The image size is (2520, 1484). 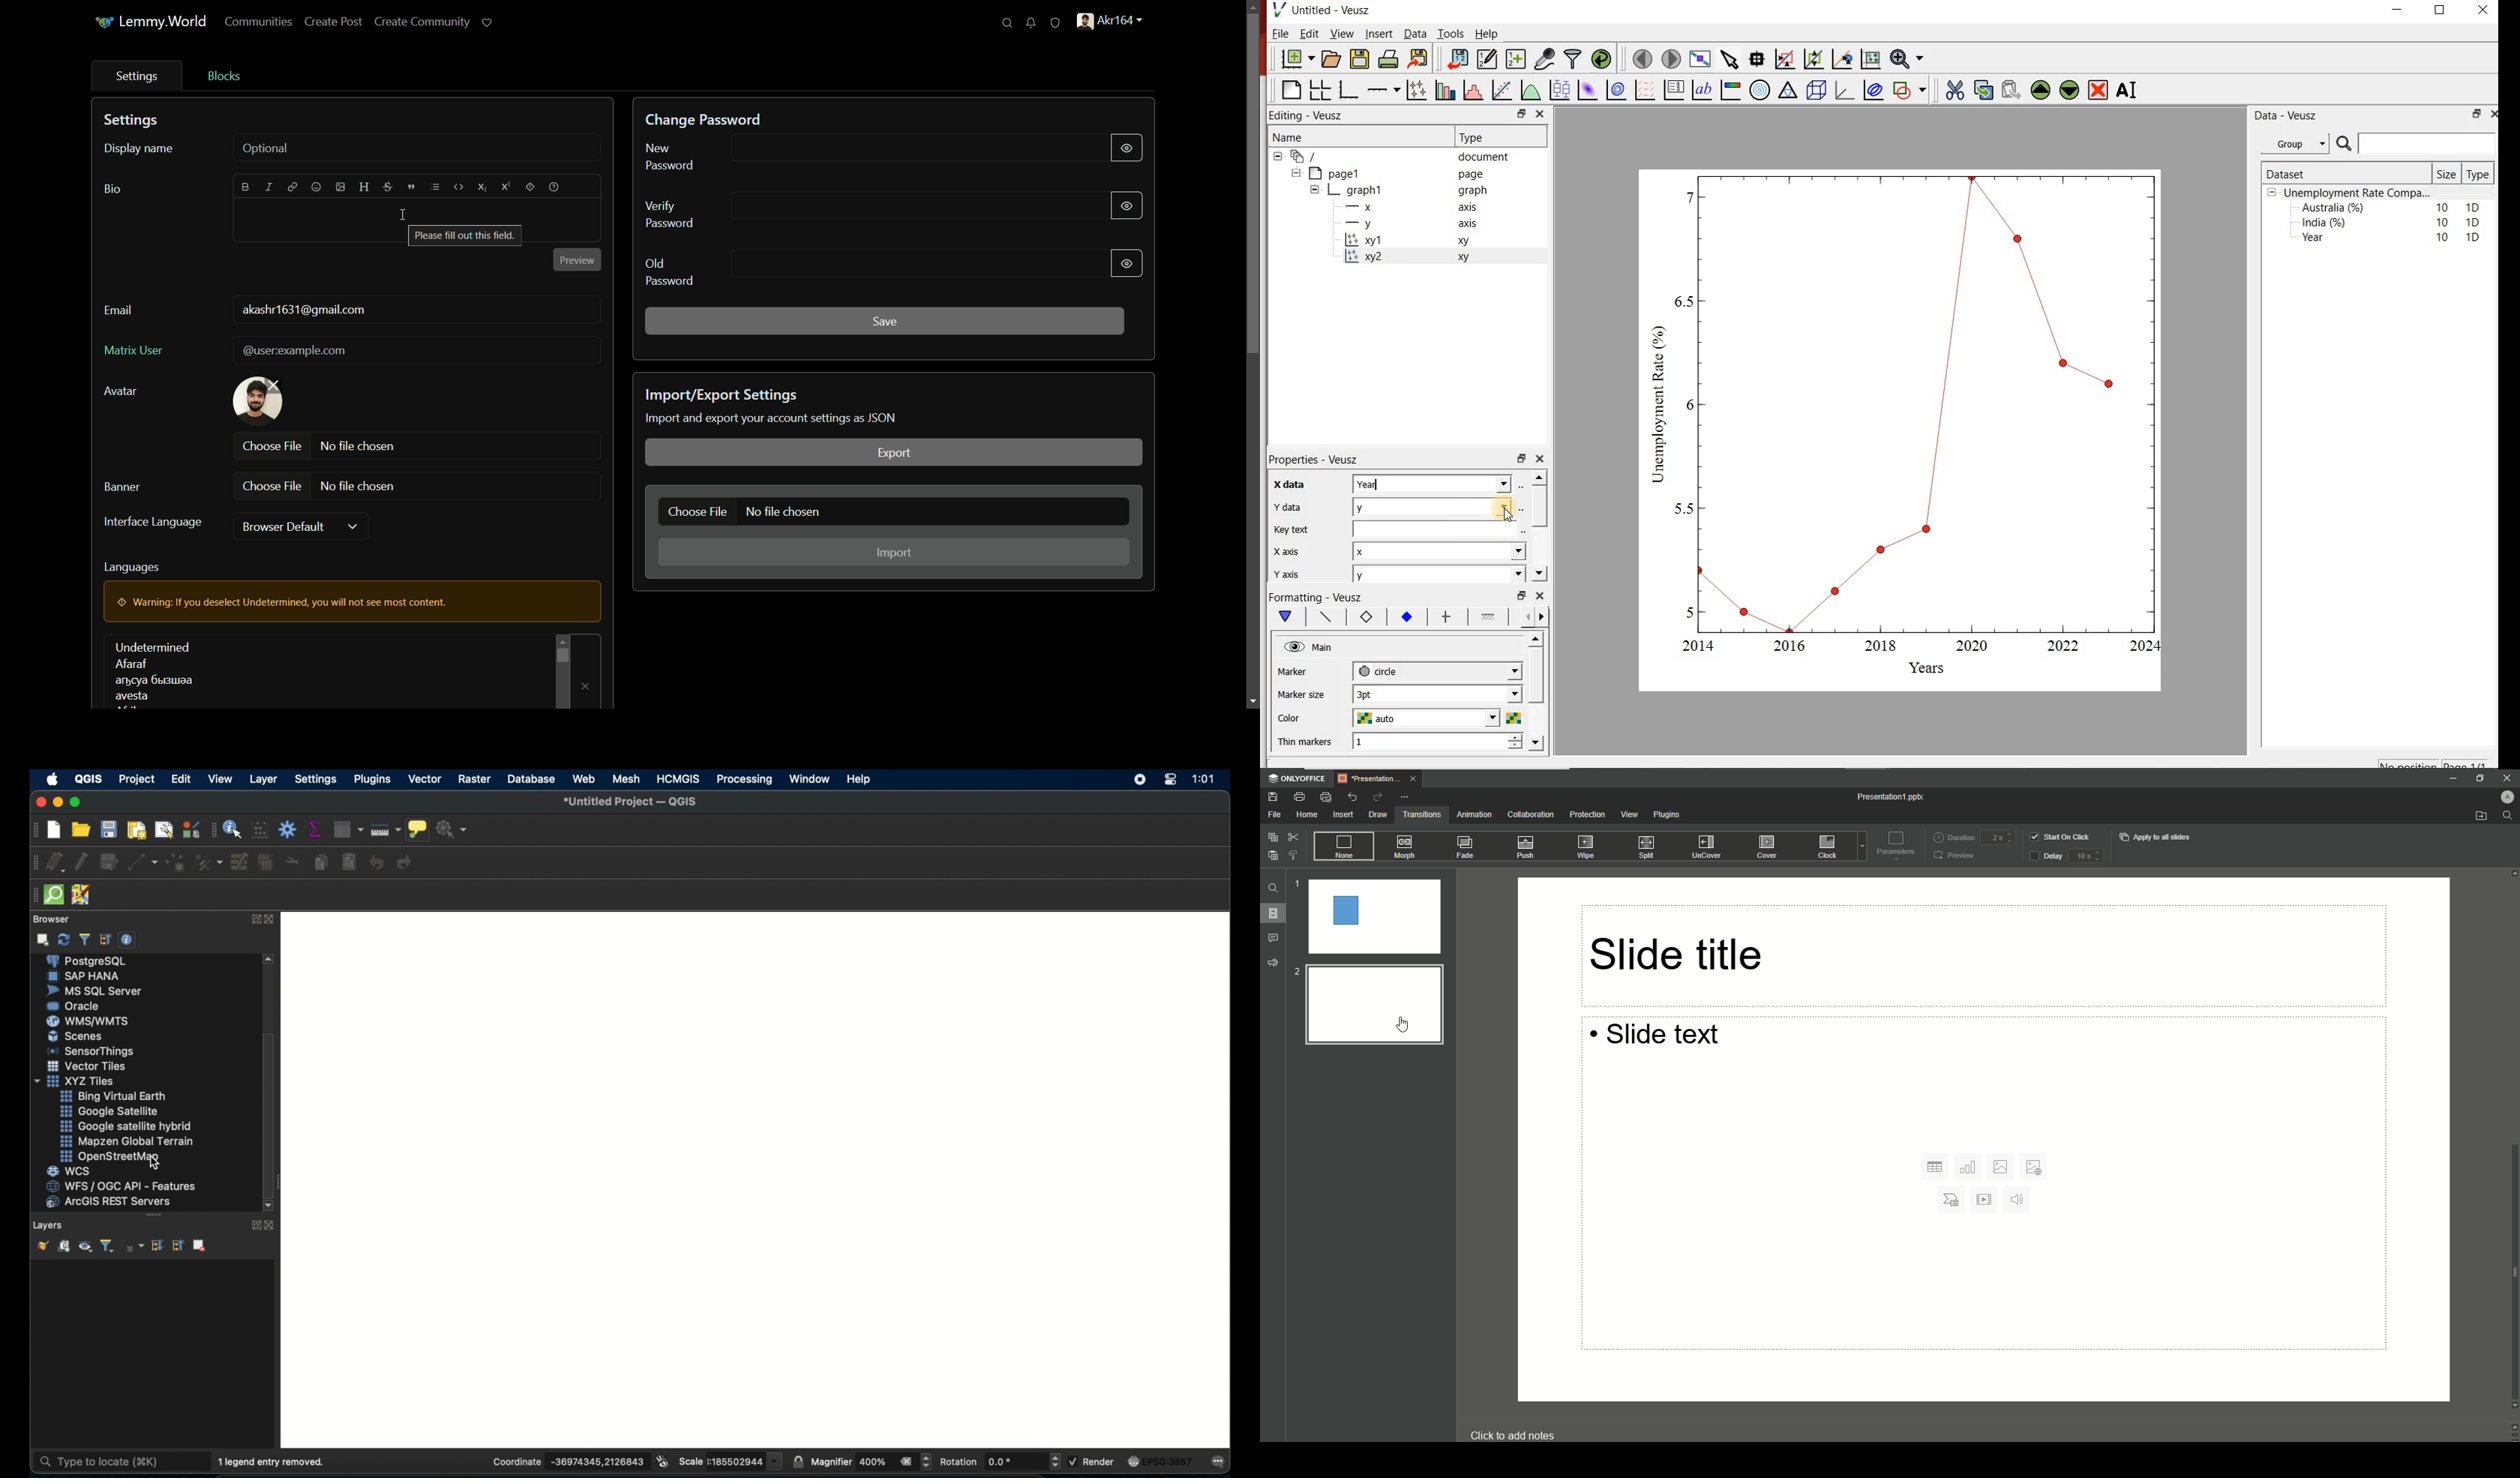 I want to click on import, so click(x=892, y=552).